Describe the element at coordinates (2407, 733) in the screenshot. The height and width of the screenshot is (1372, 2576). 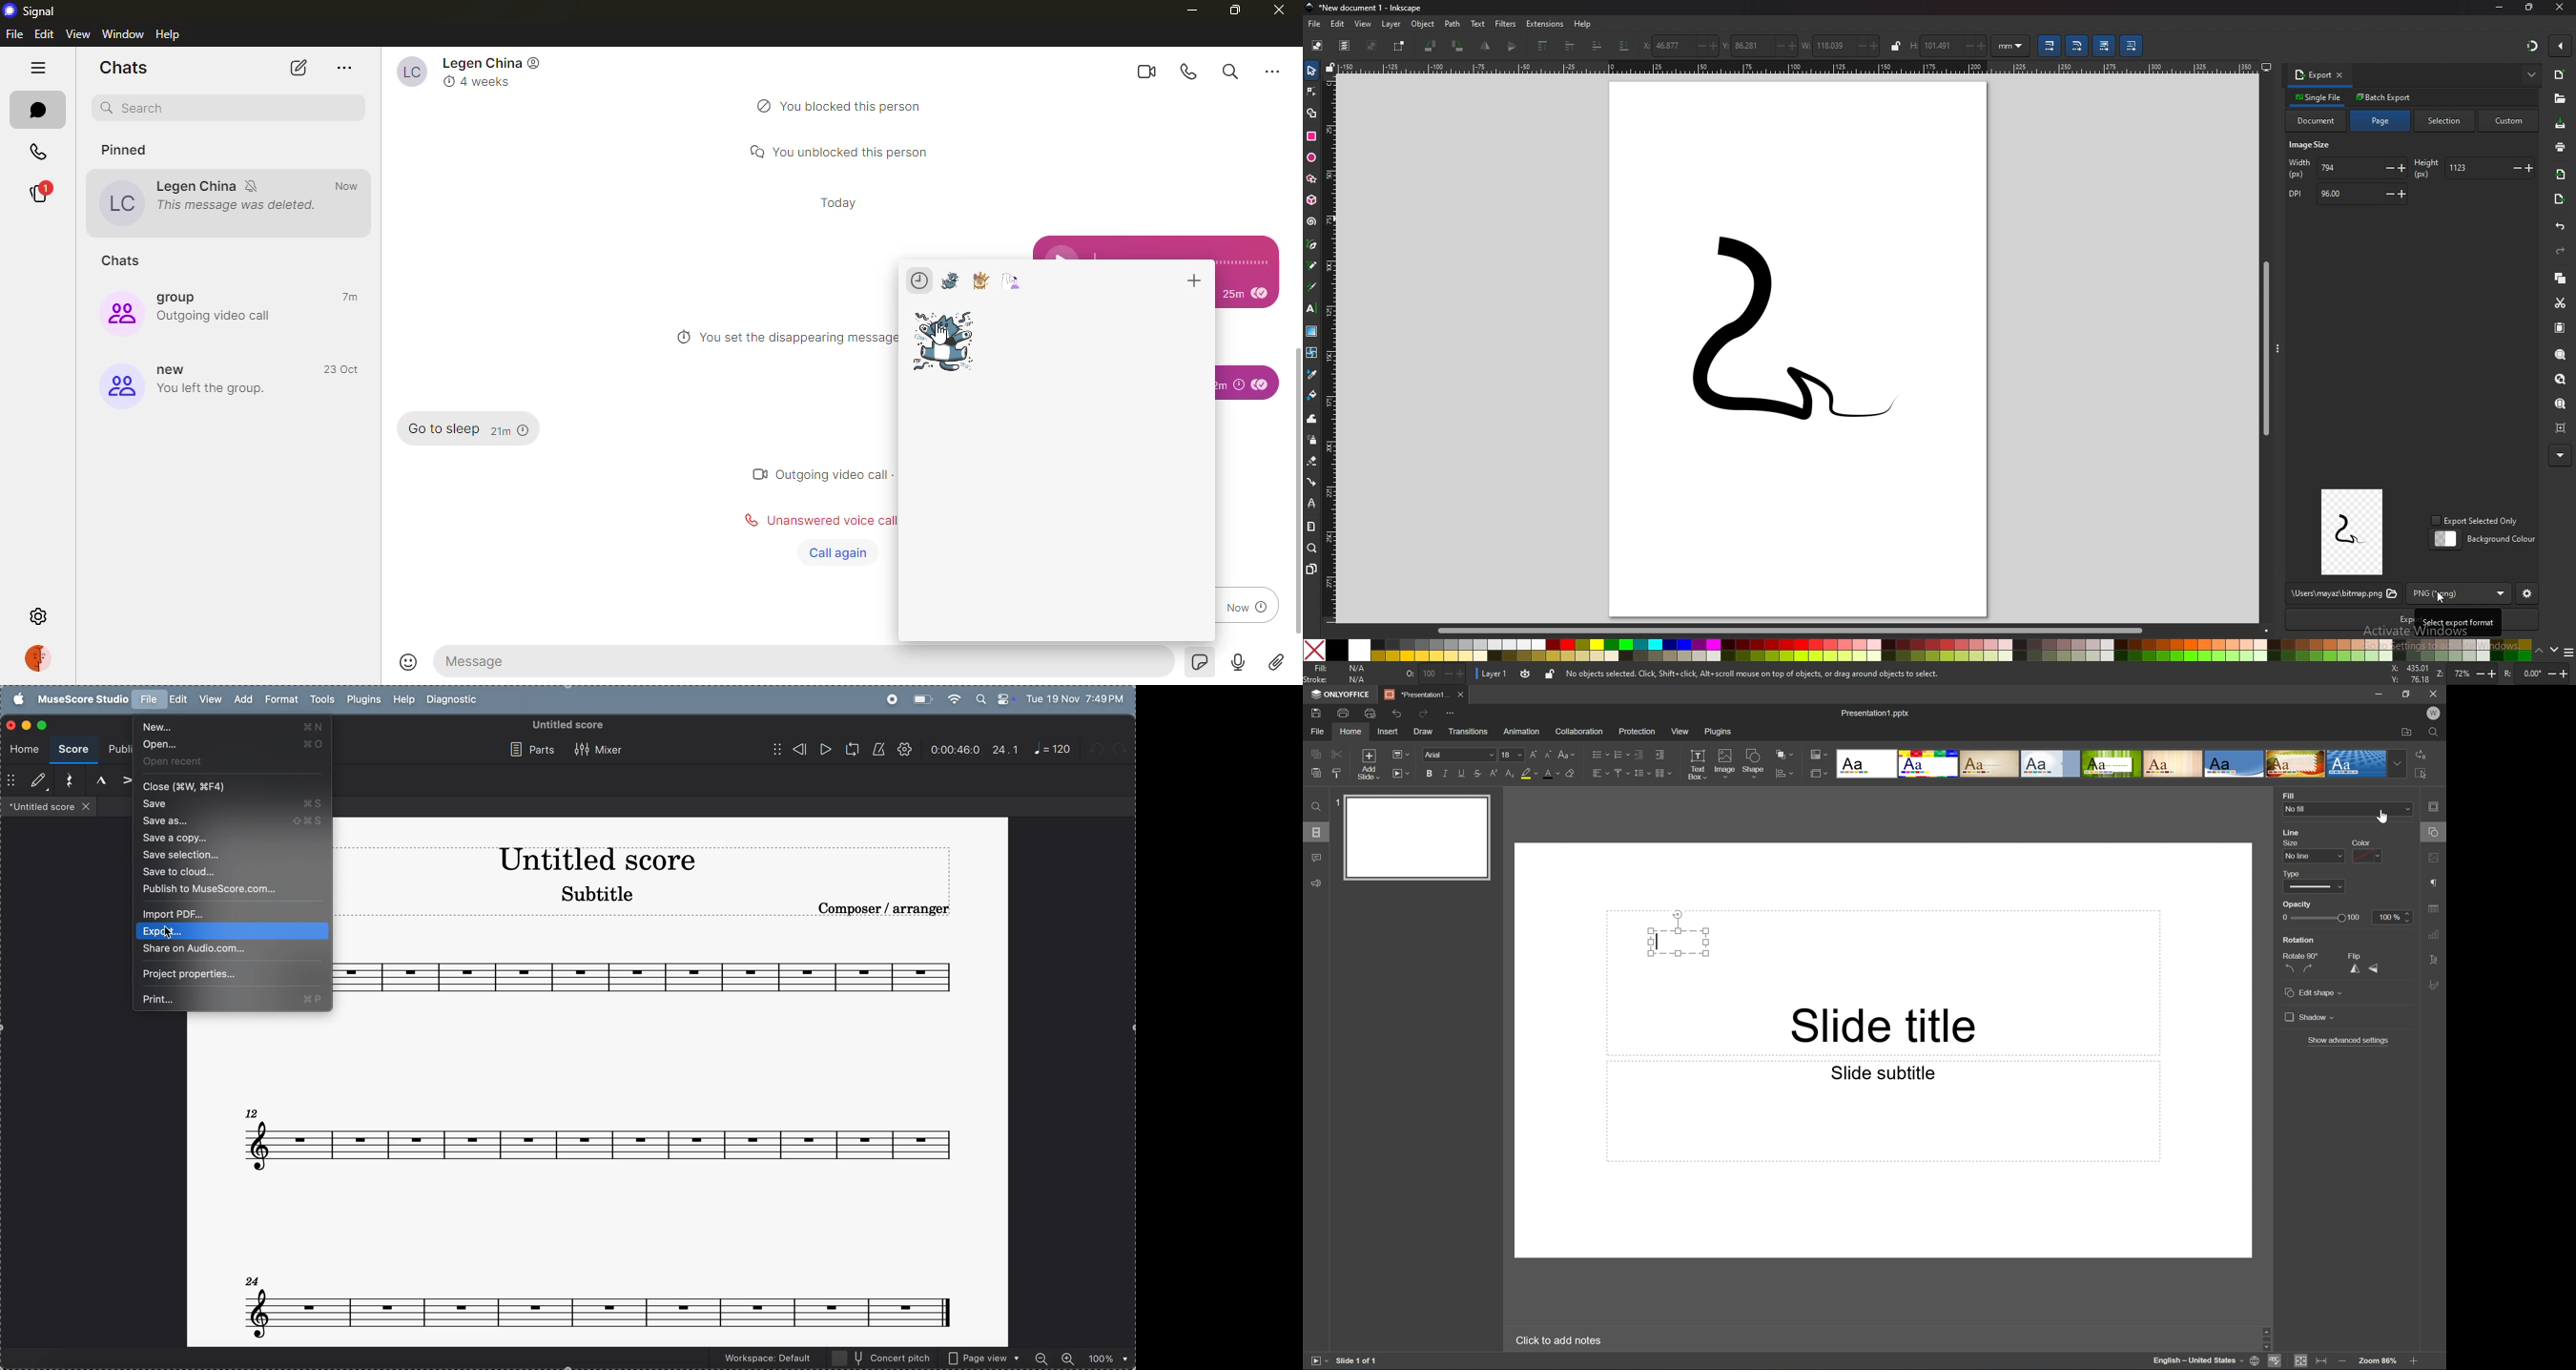
I see `Open file location` at that location.